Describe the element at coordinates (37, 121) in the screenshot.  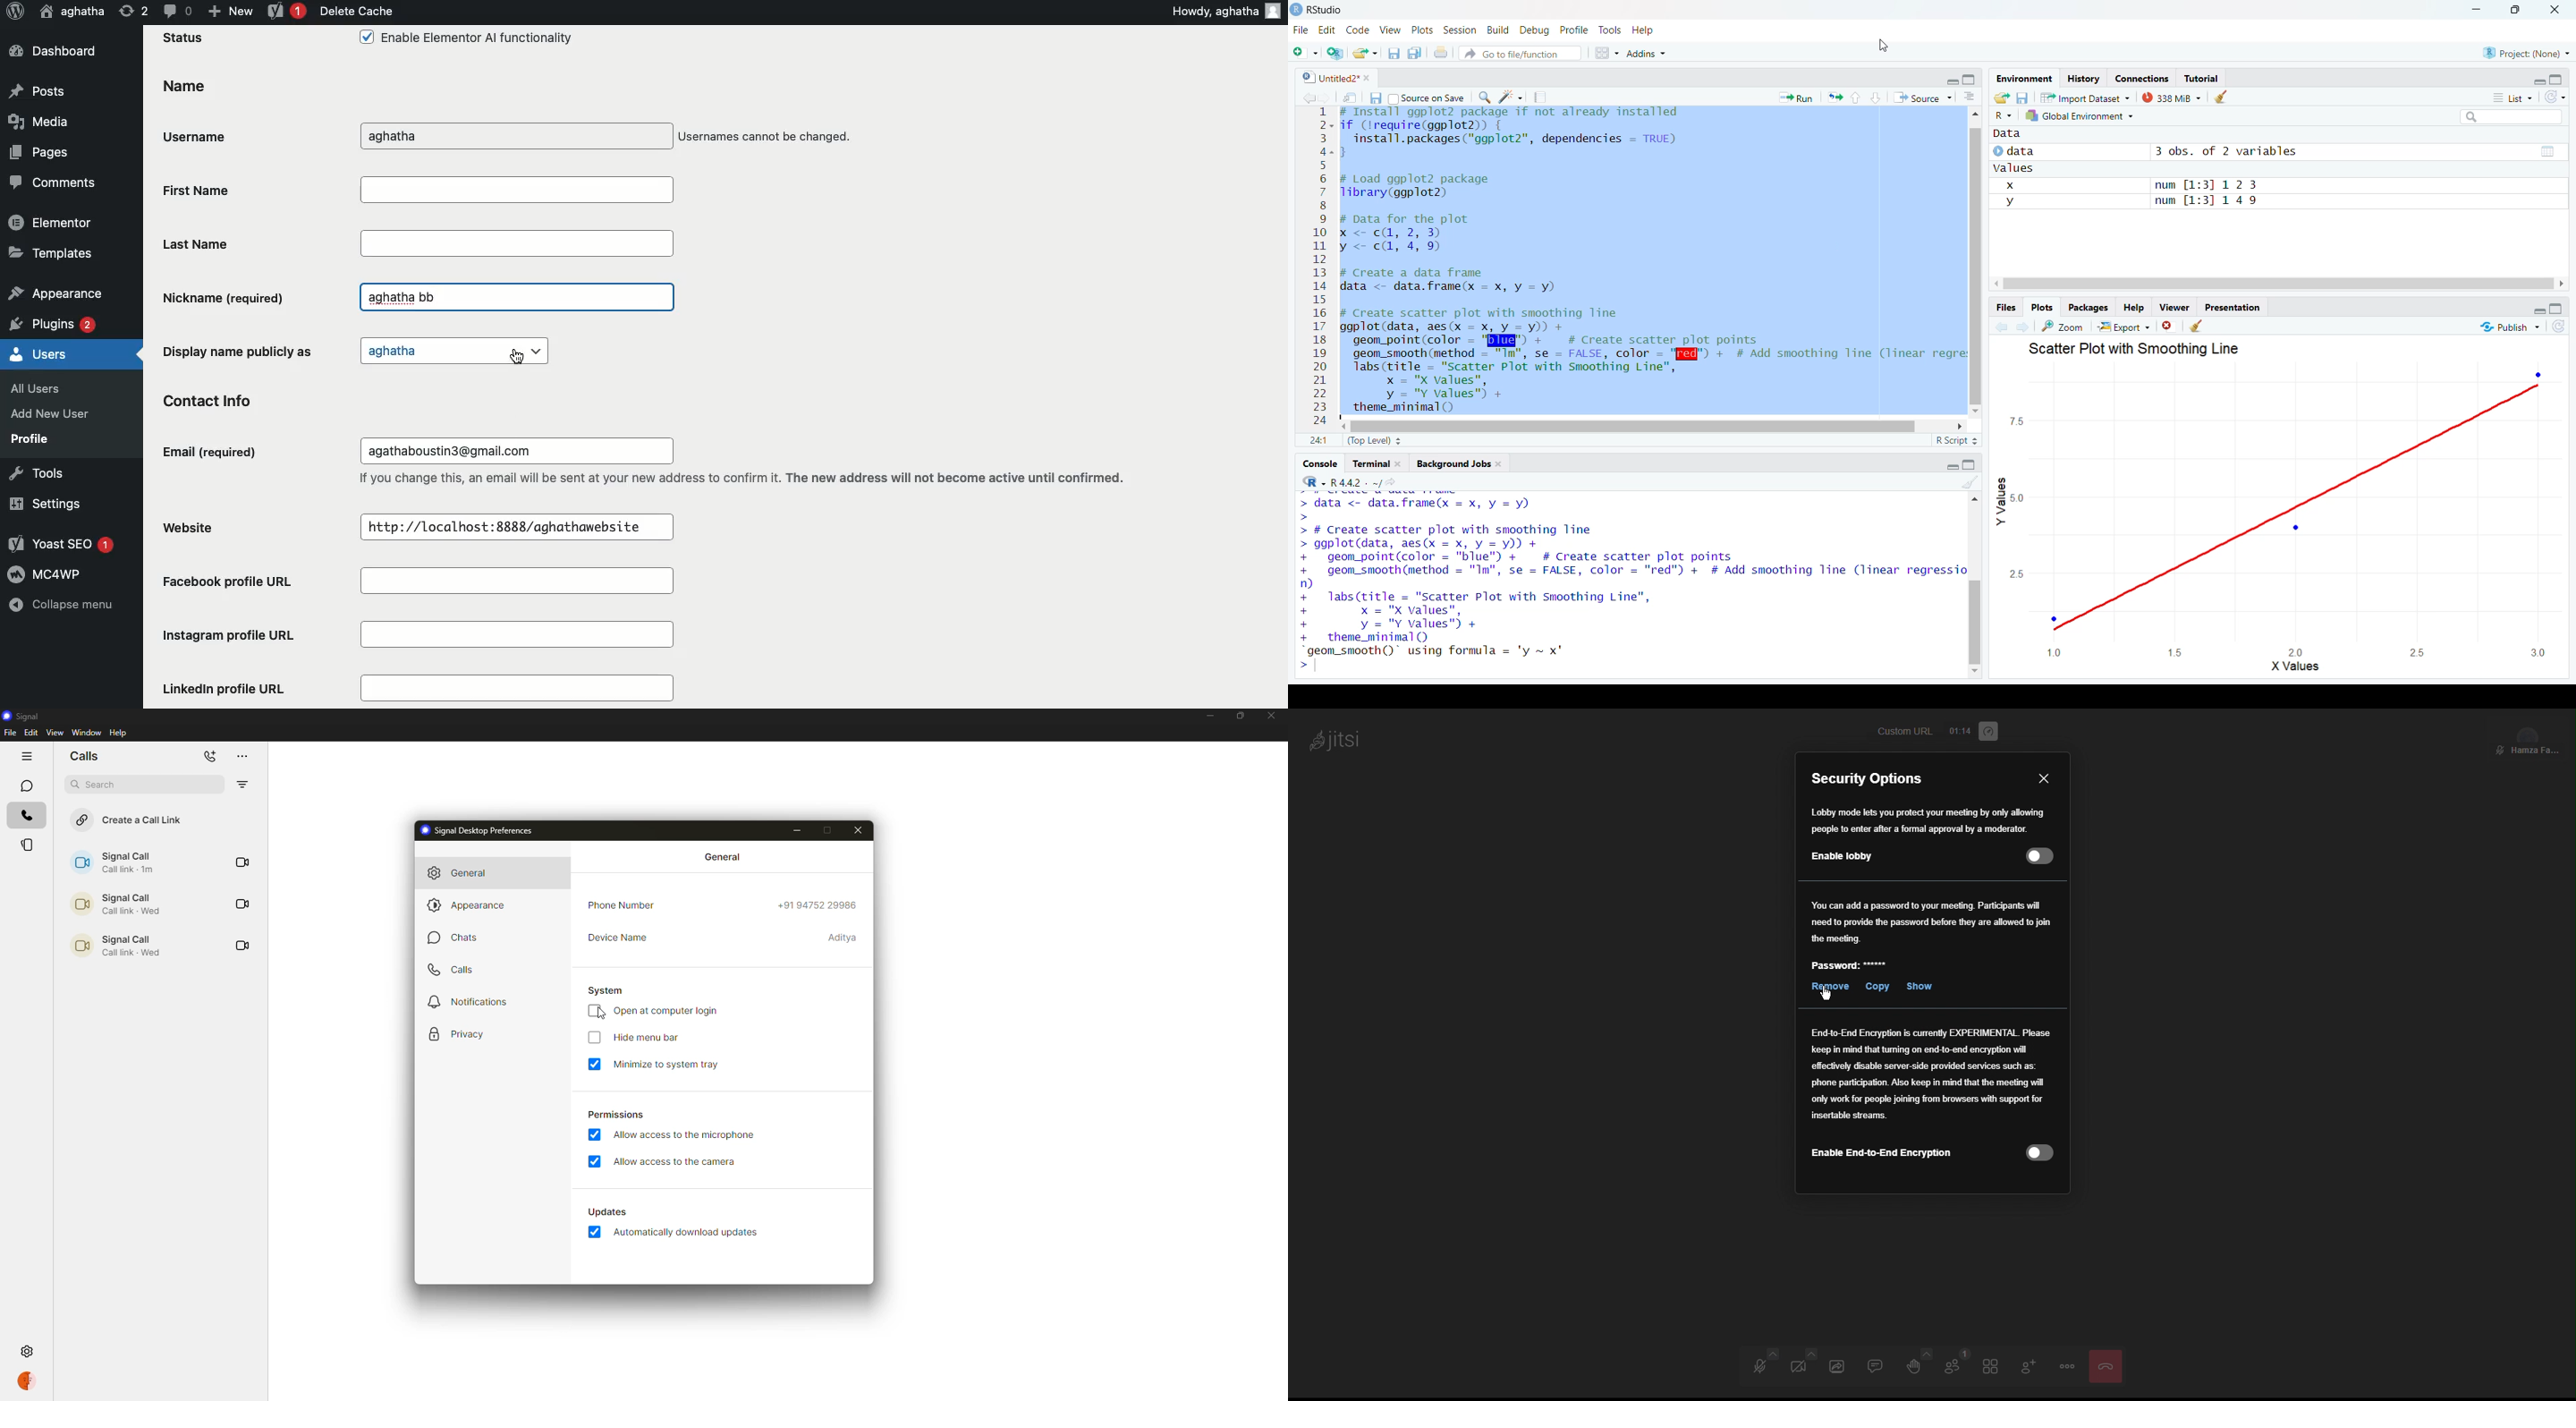
I see `Media` at that location.